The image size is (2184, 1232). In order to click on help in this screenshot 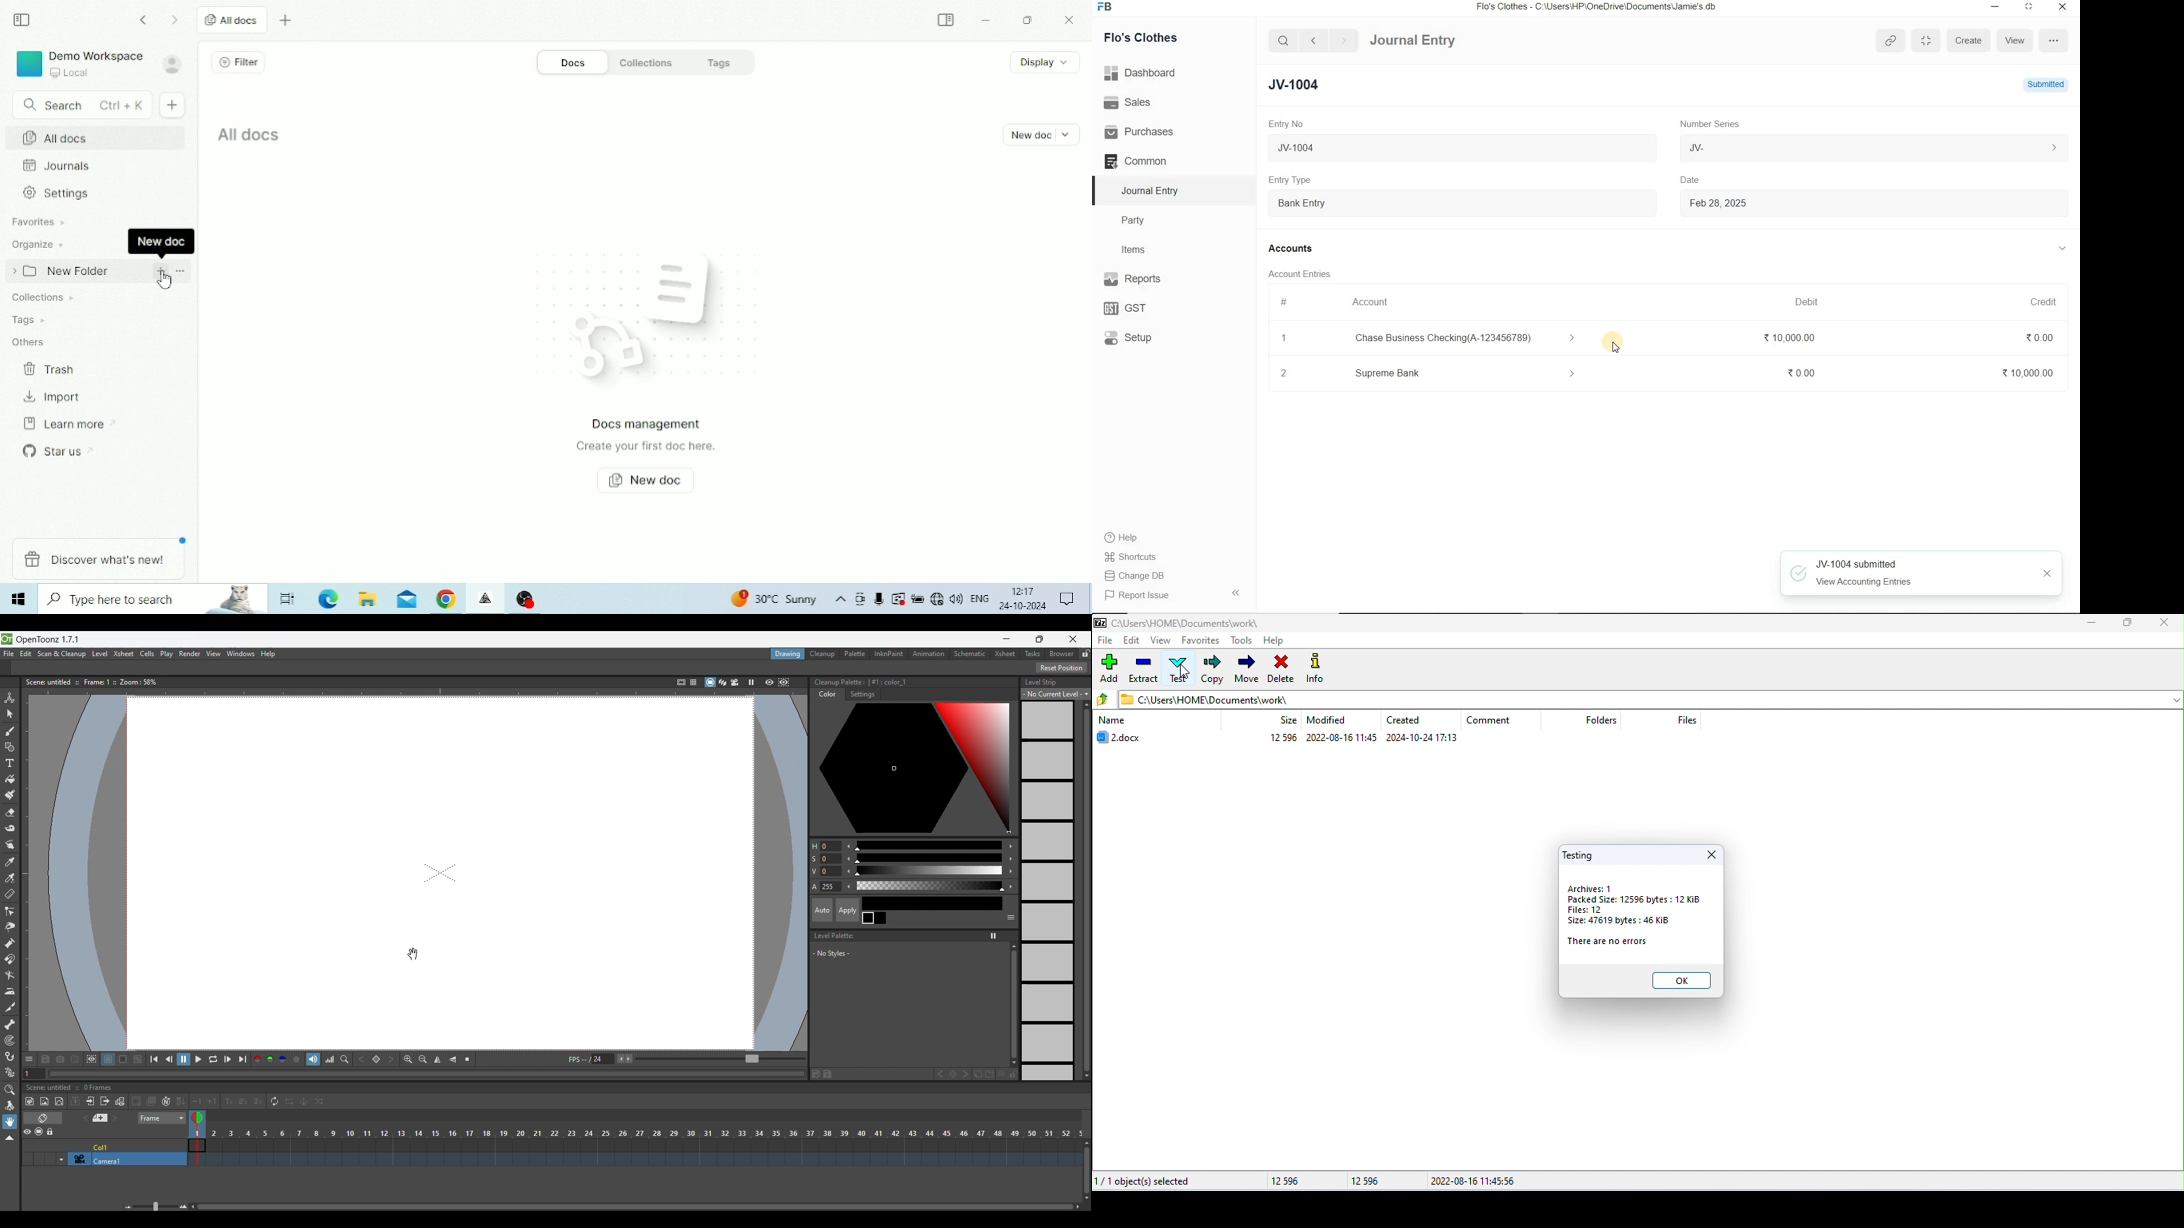, I will do `click(1274, 640)`.